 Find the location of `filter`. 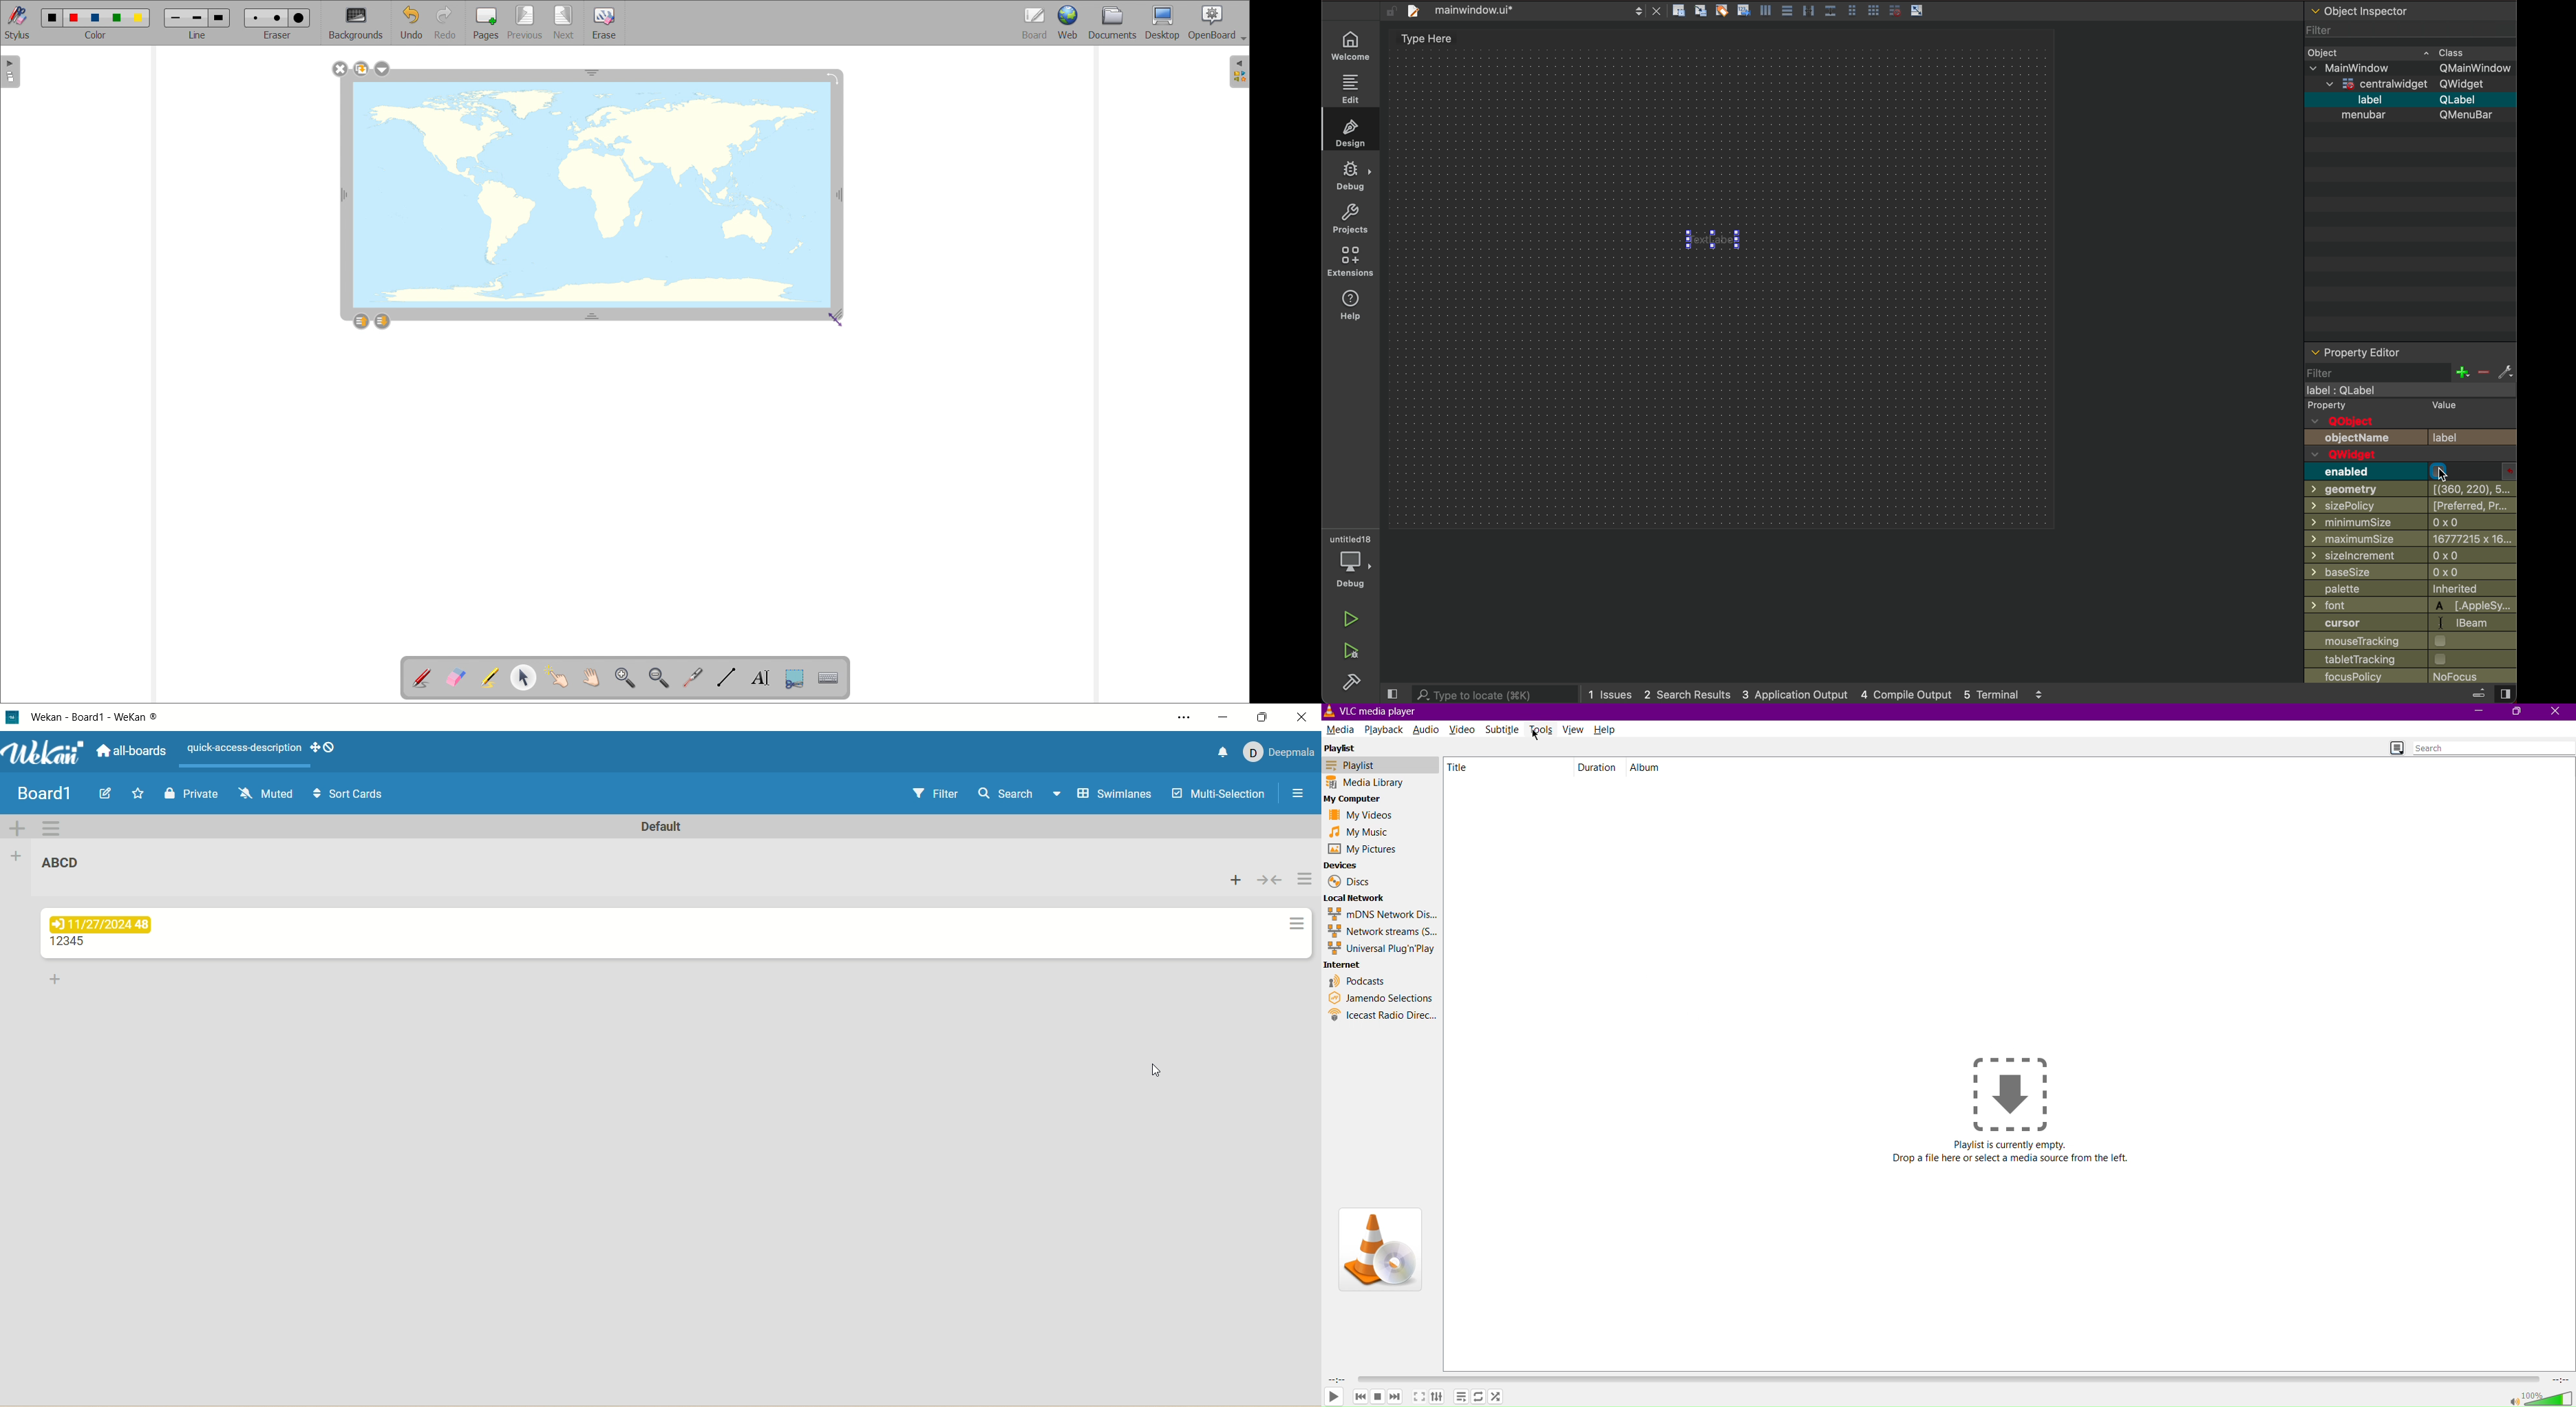

filter is located at coordinates (939, 794).